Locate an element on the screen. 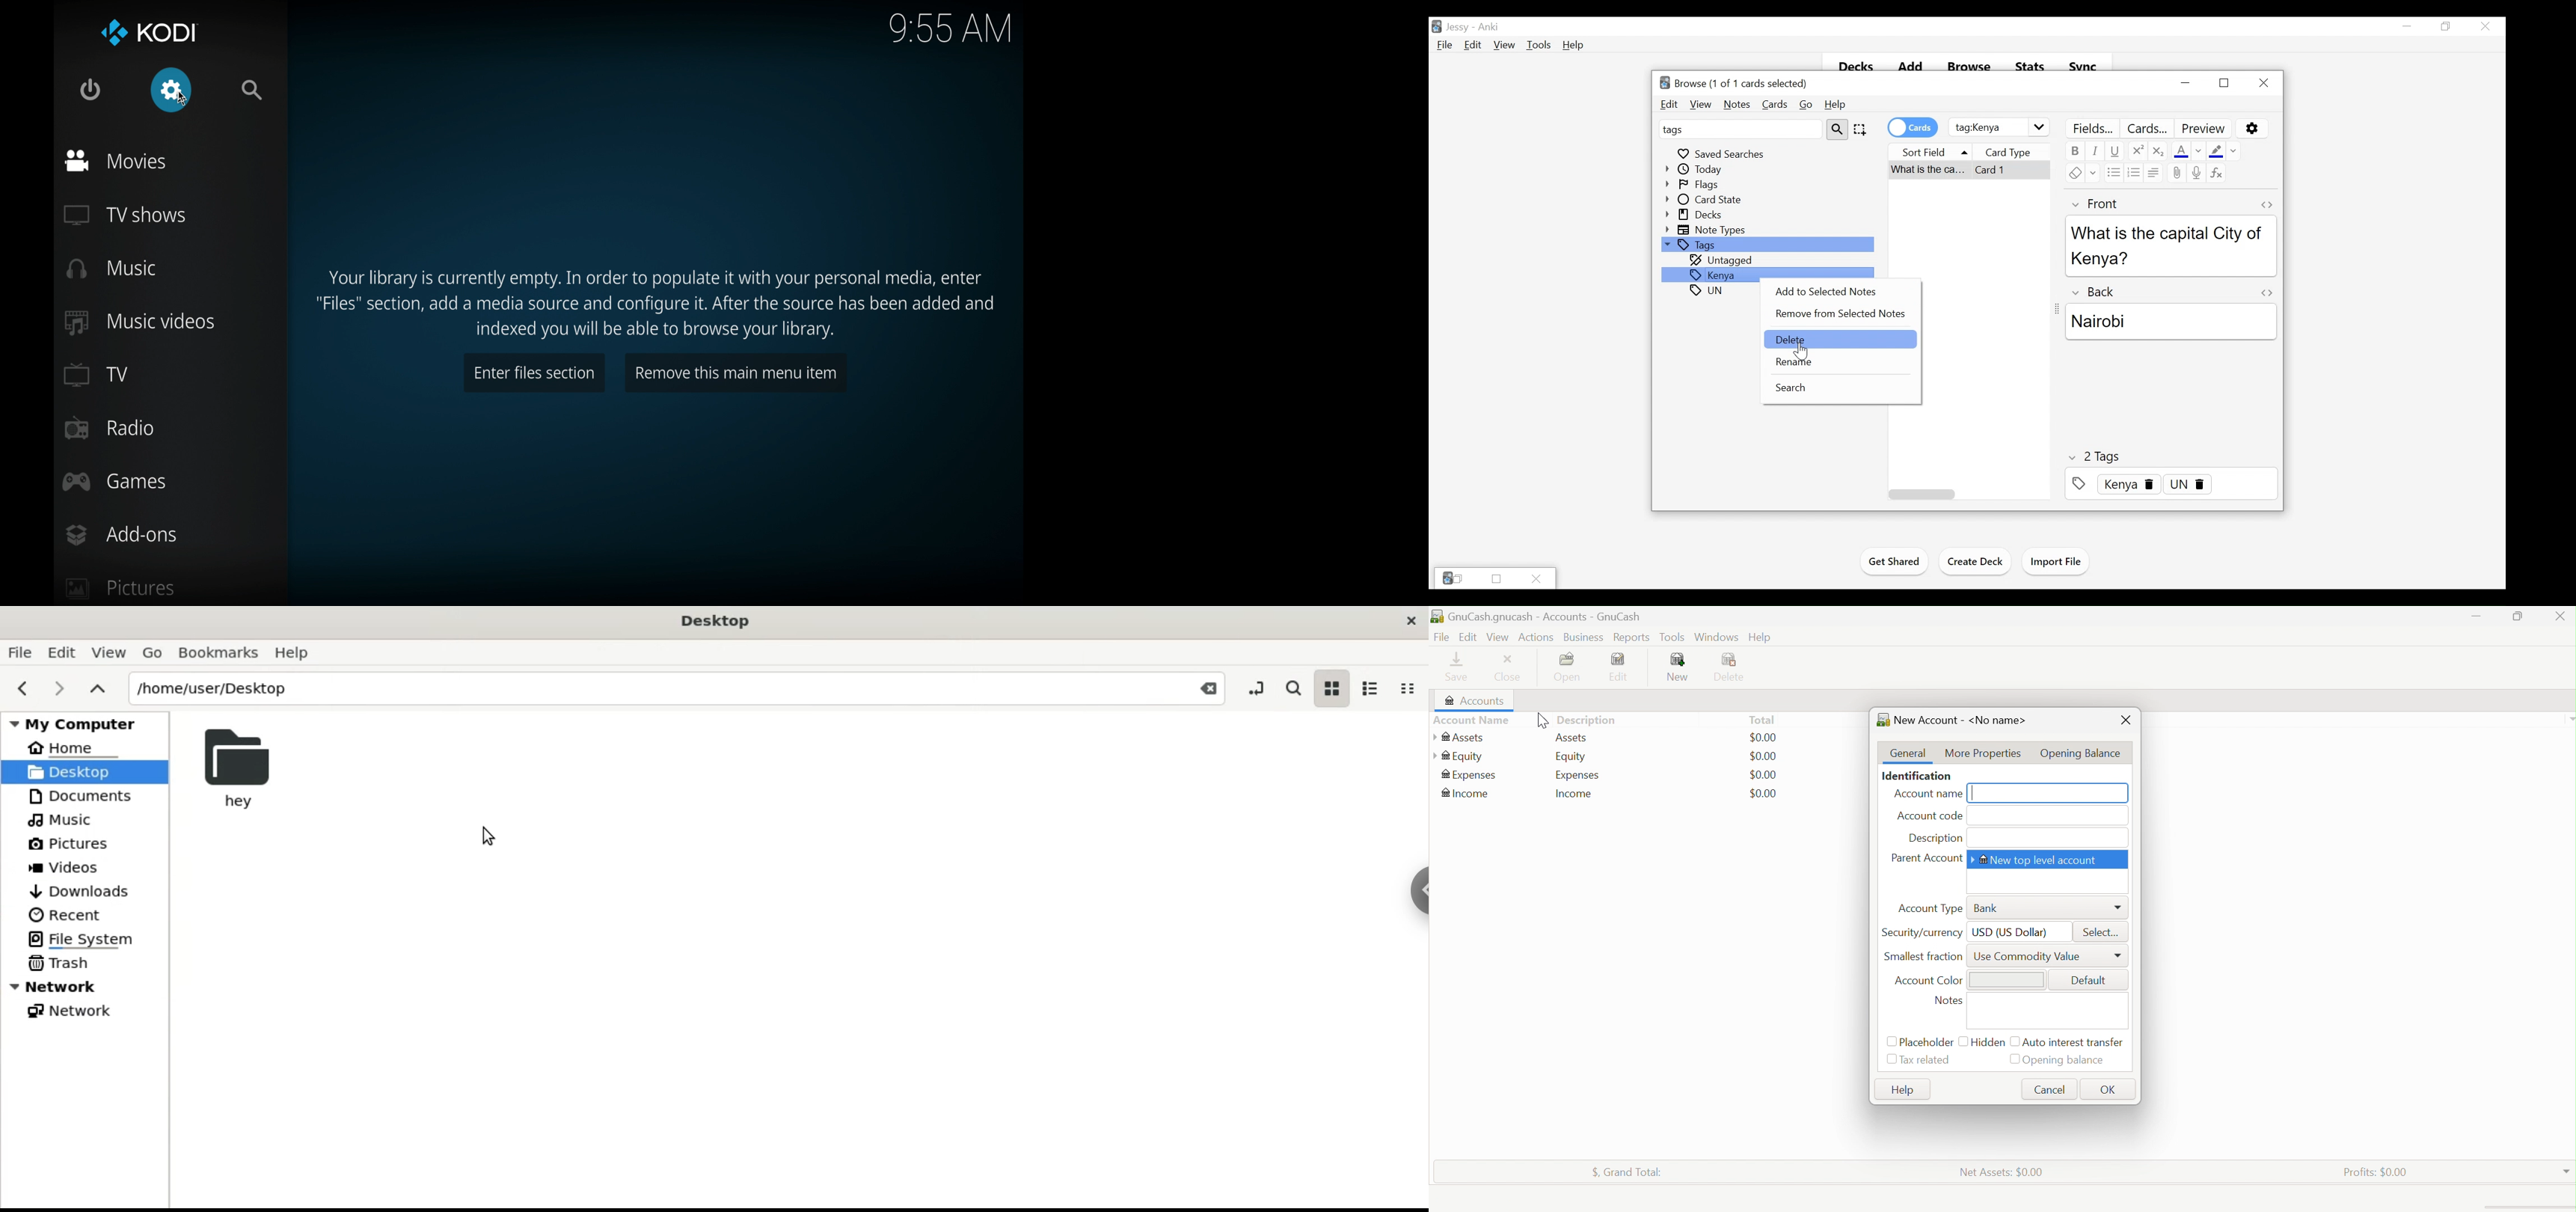 The height and width of the screenshot is (1232, 2576). USD (US Dollar) is located at coordinates (2011, 932).